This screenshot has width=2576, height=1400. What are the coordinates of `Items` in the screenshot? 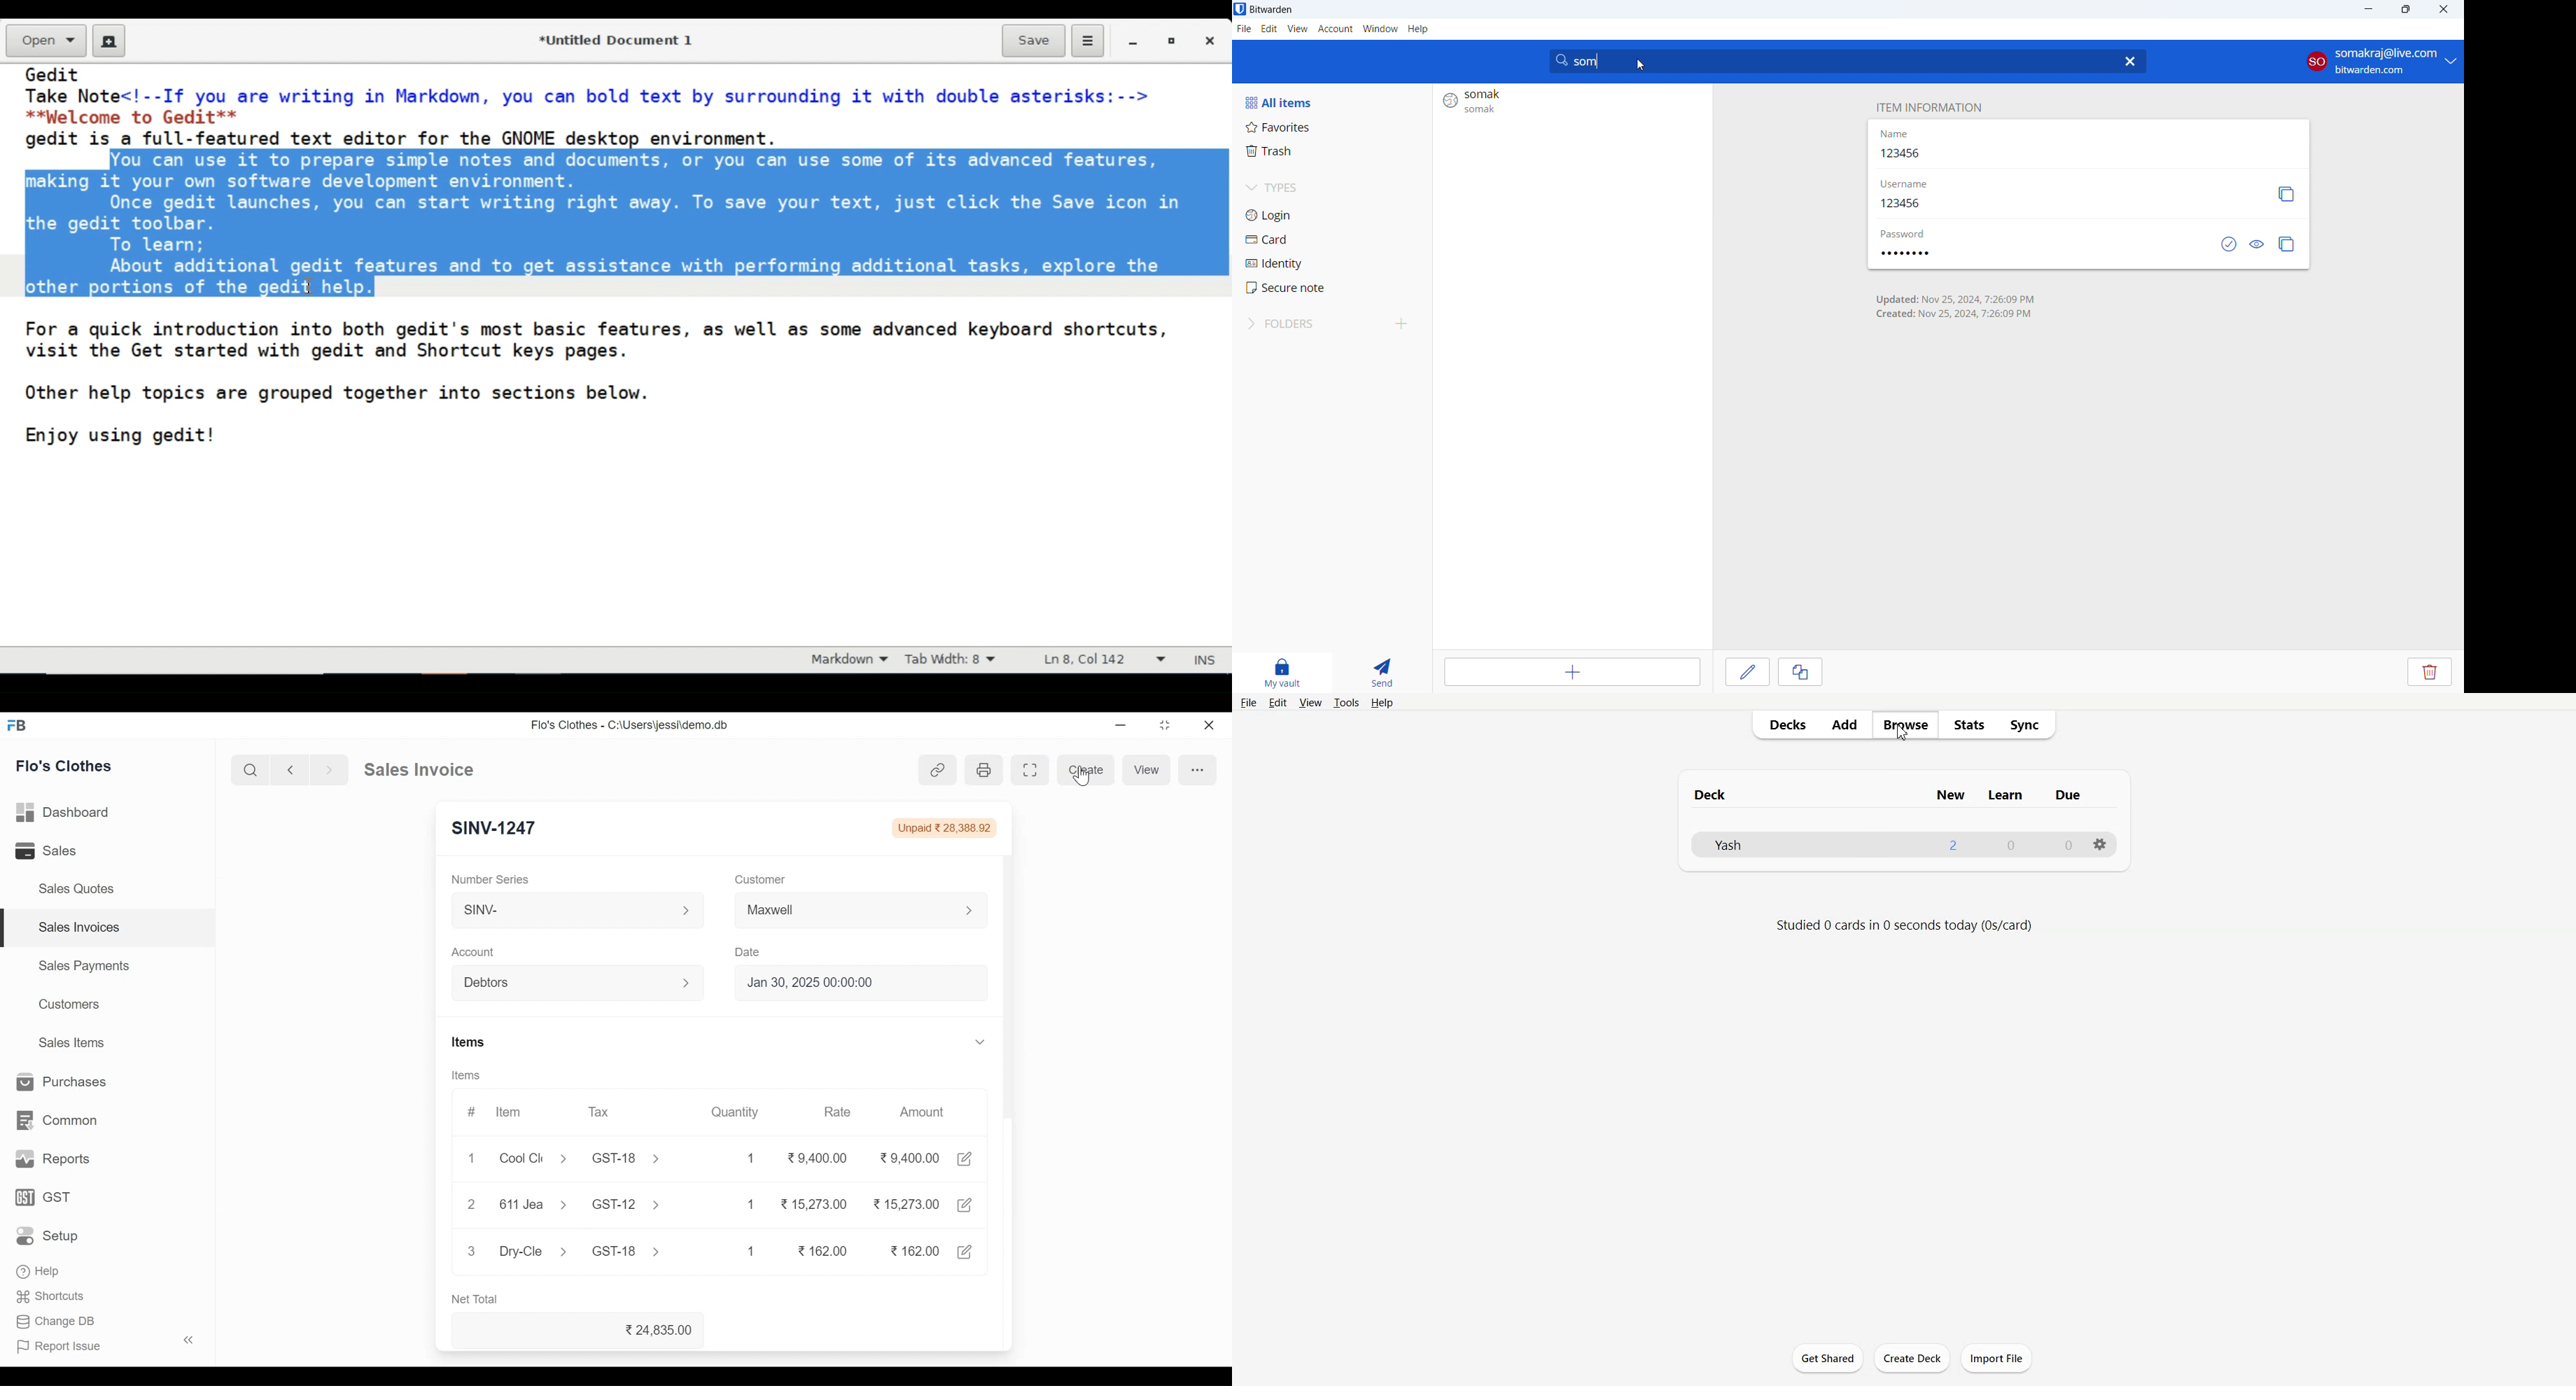 It's located at (474, 1043).